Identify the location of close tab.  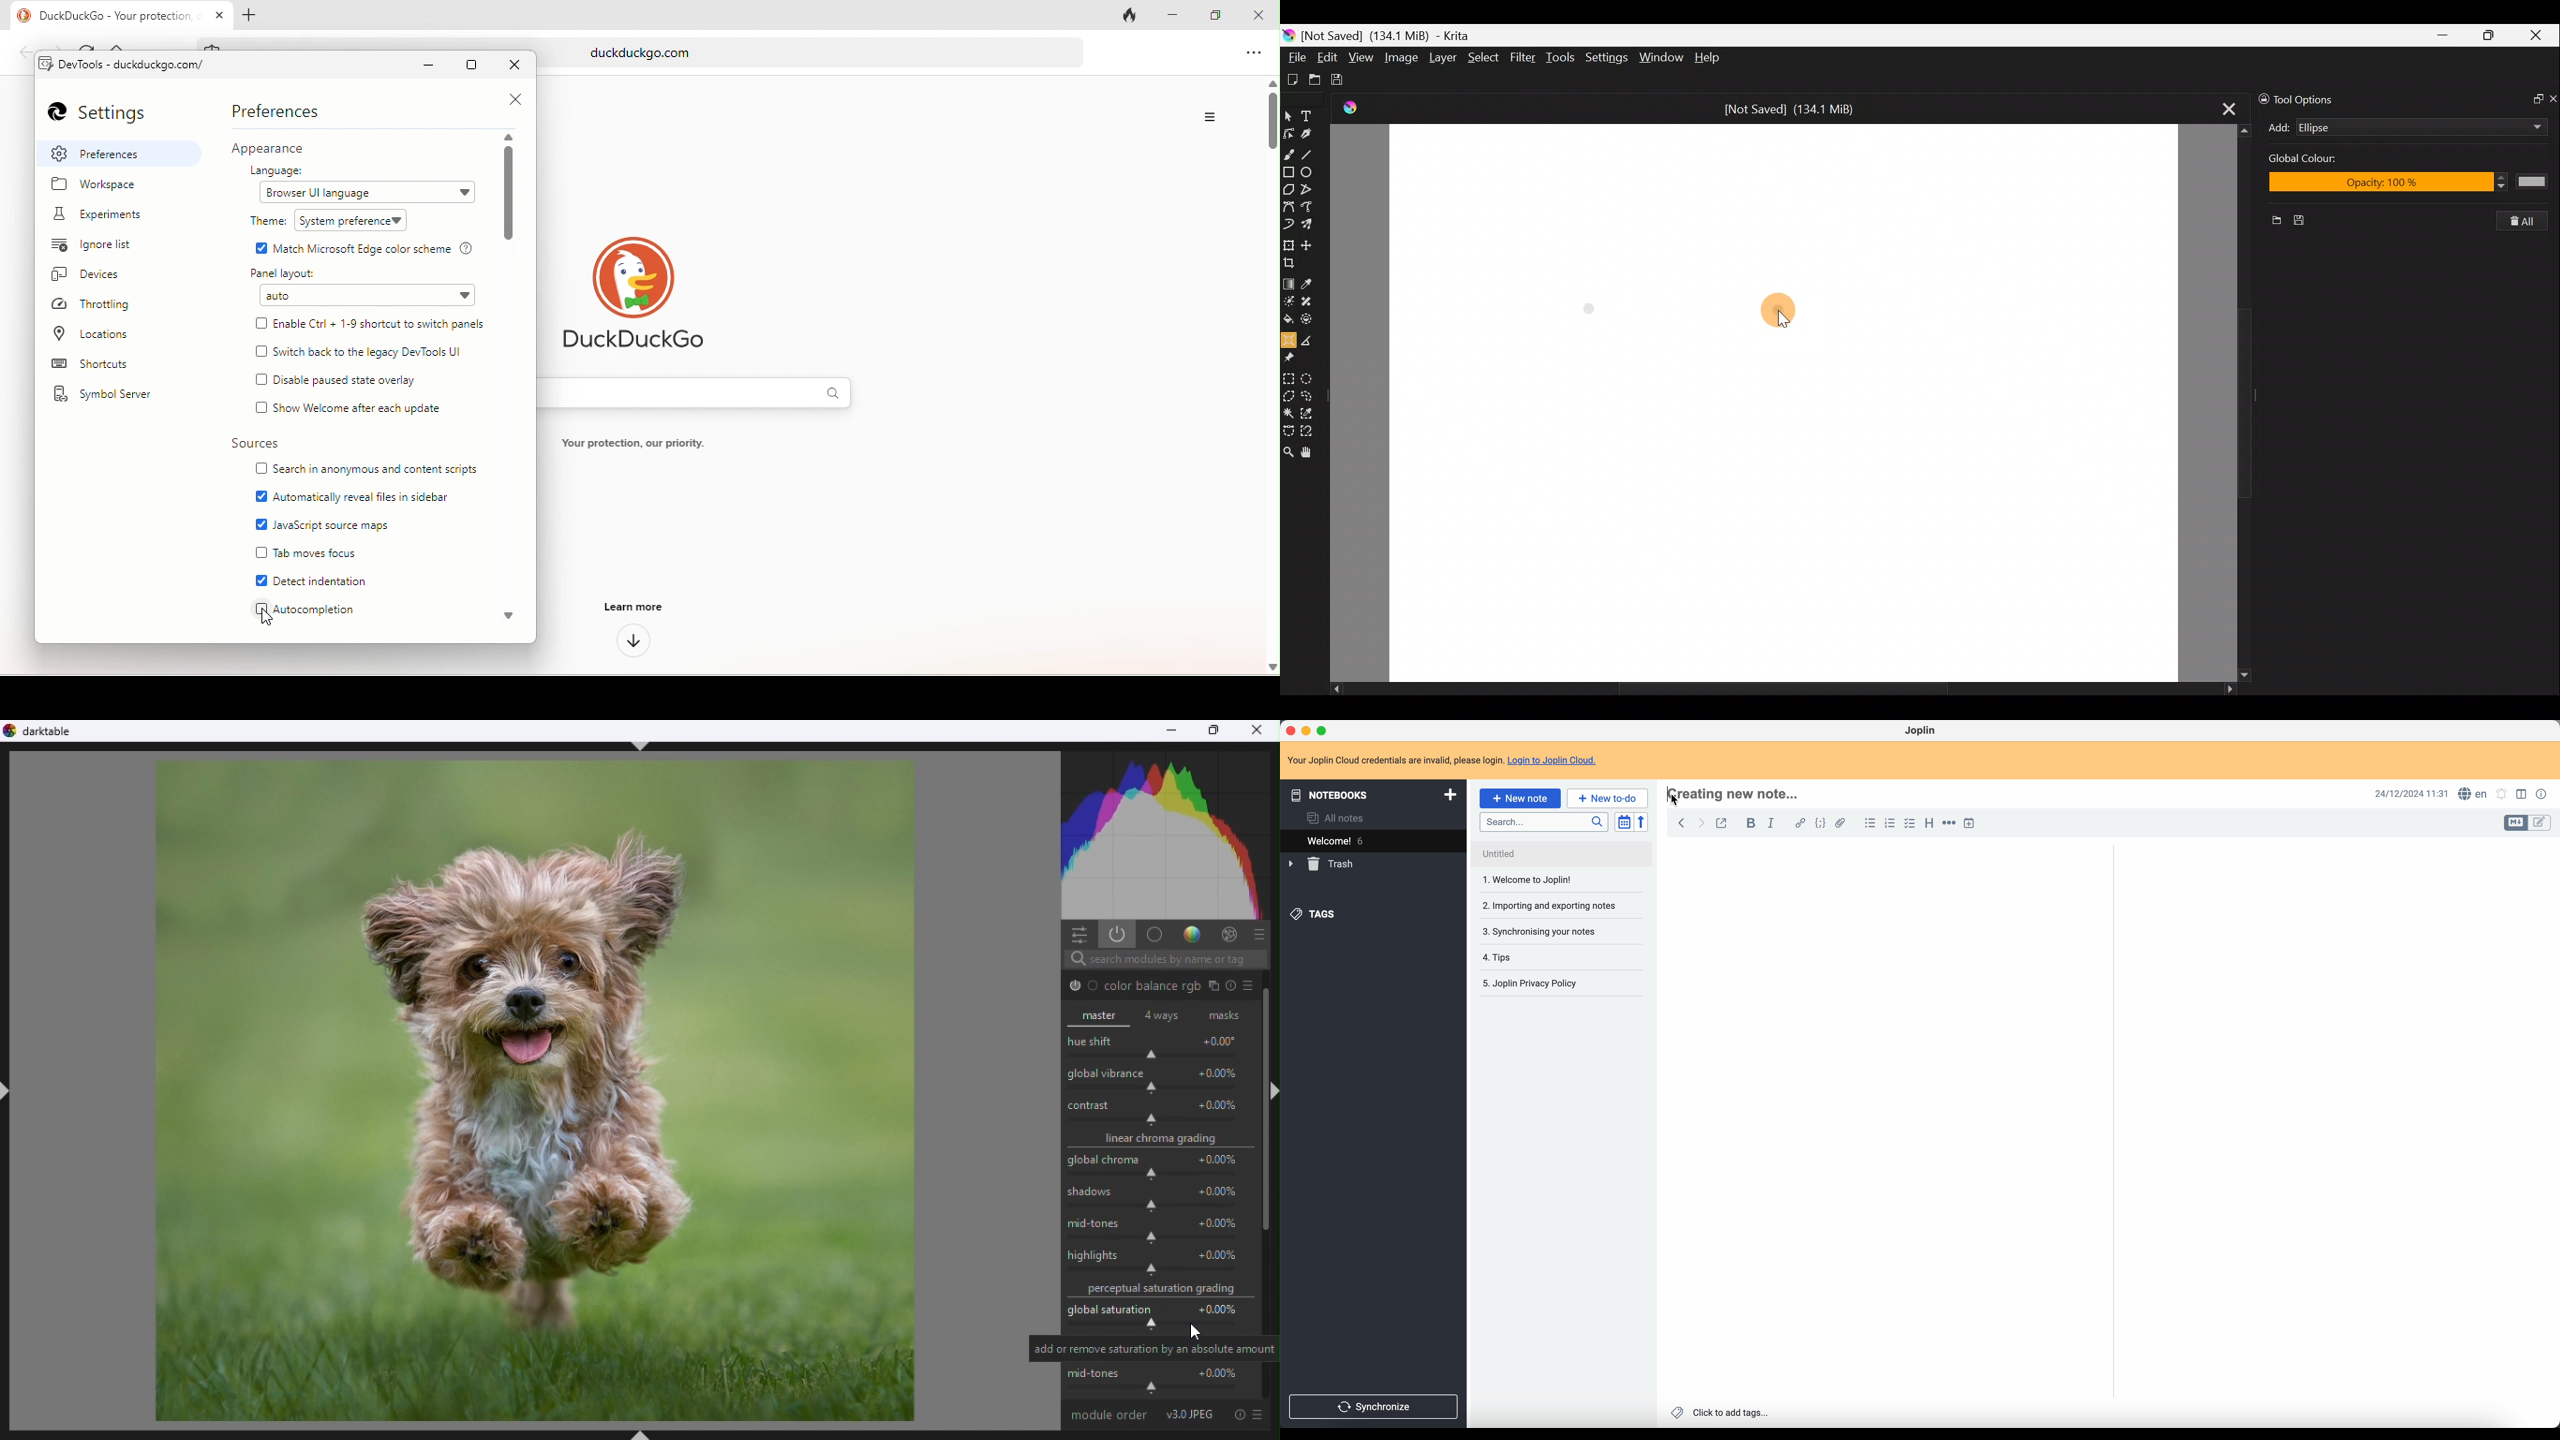
(220, 13).